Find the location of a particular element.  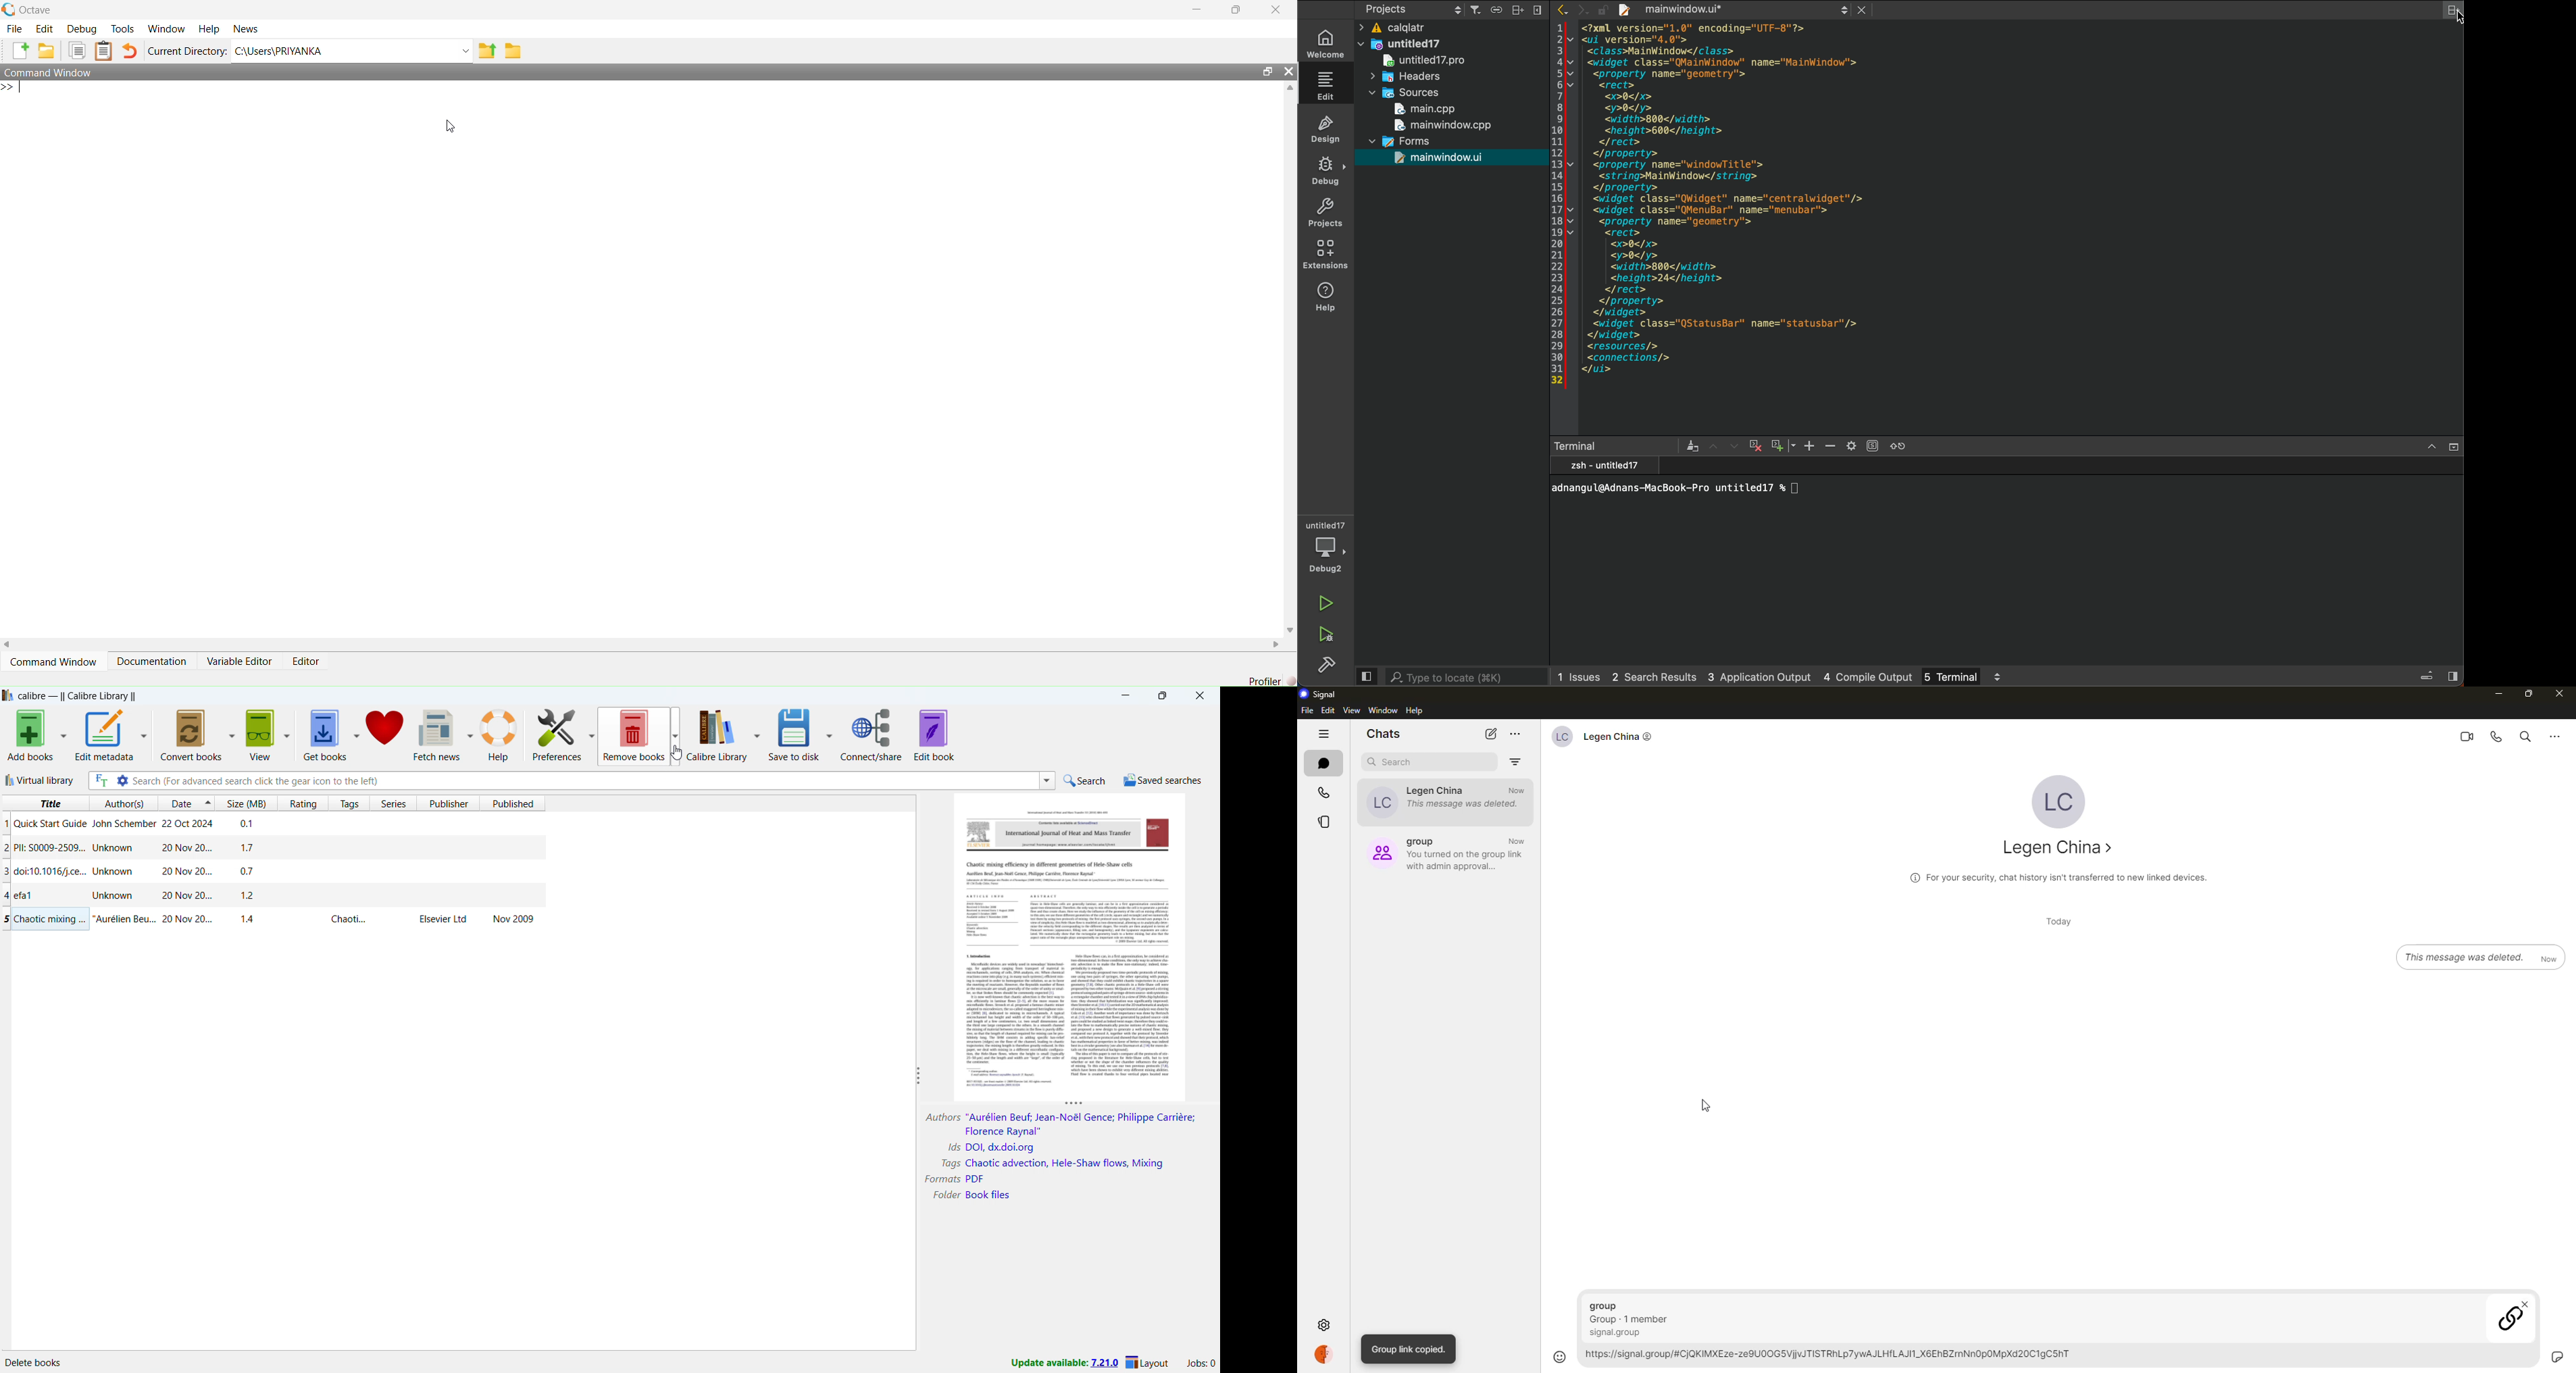

preferences options is located at coordinates (592, 735).